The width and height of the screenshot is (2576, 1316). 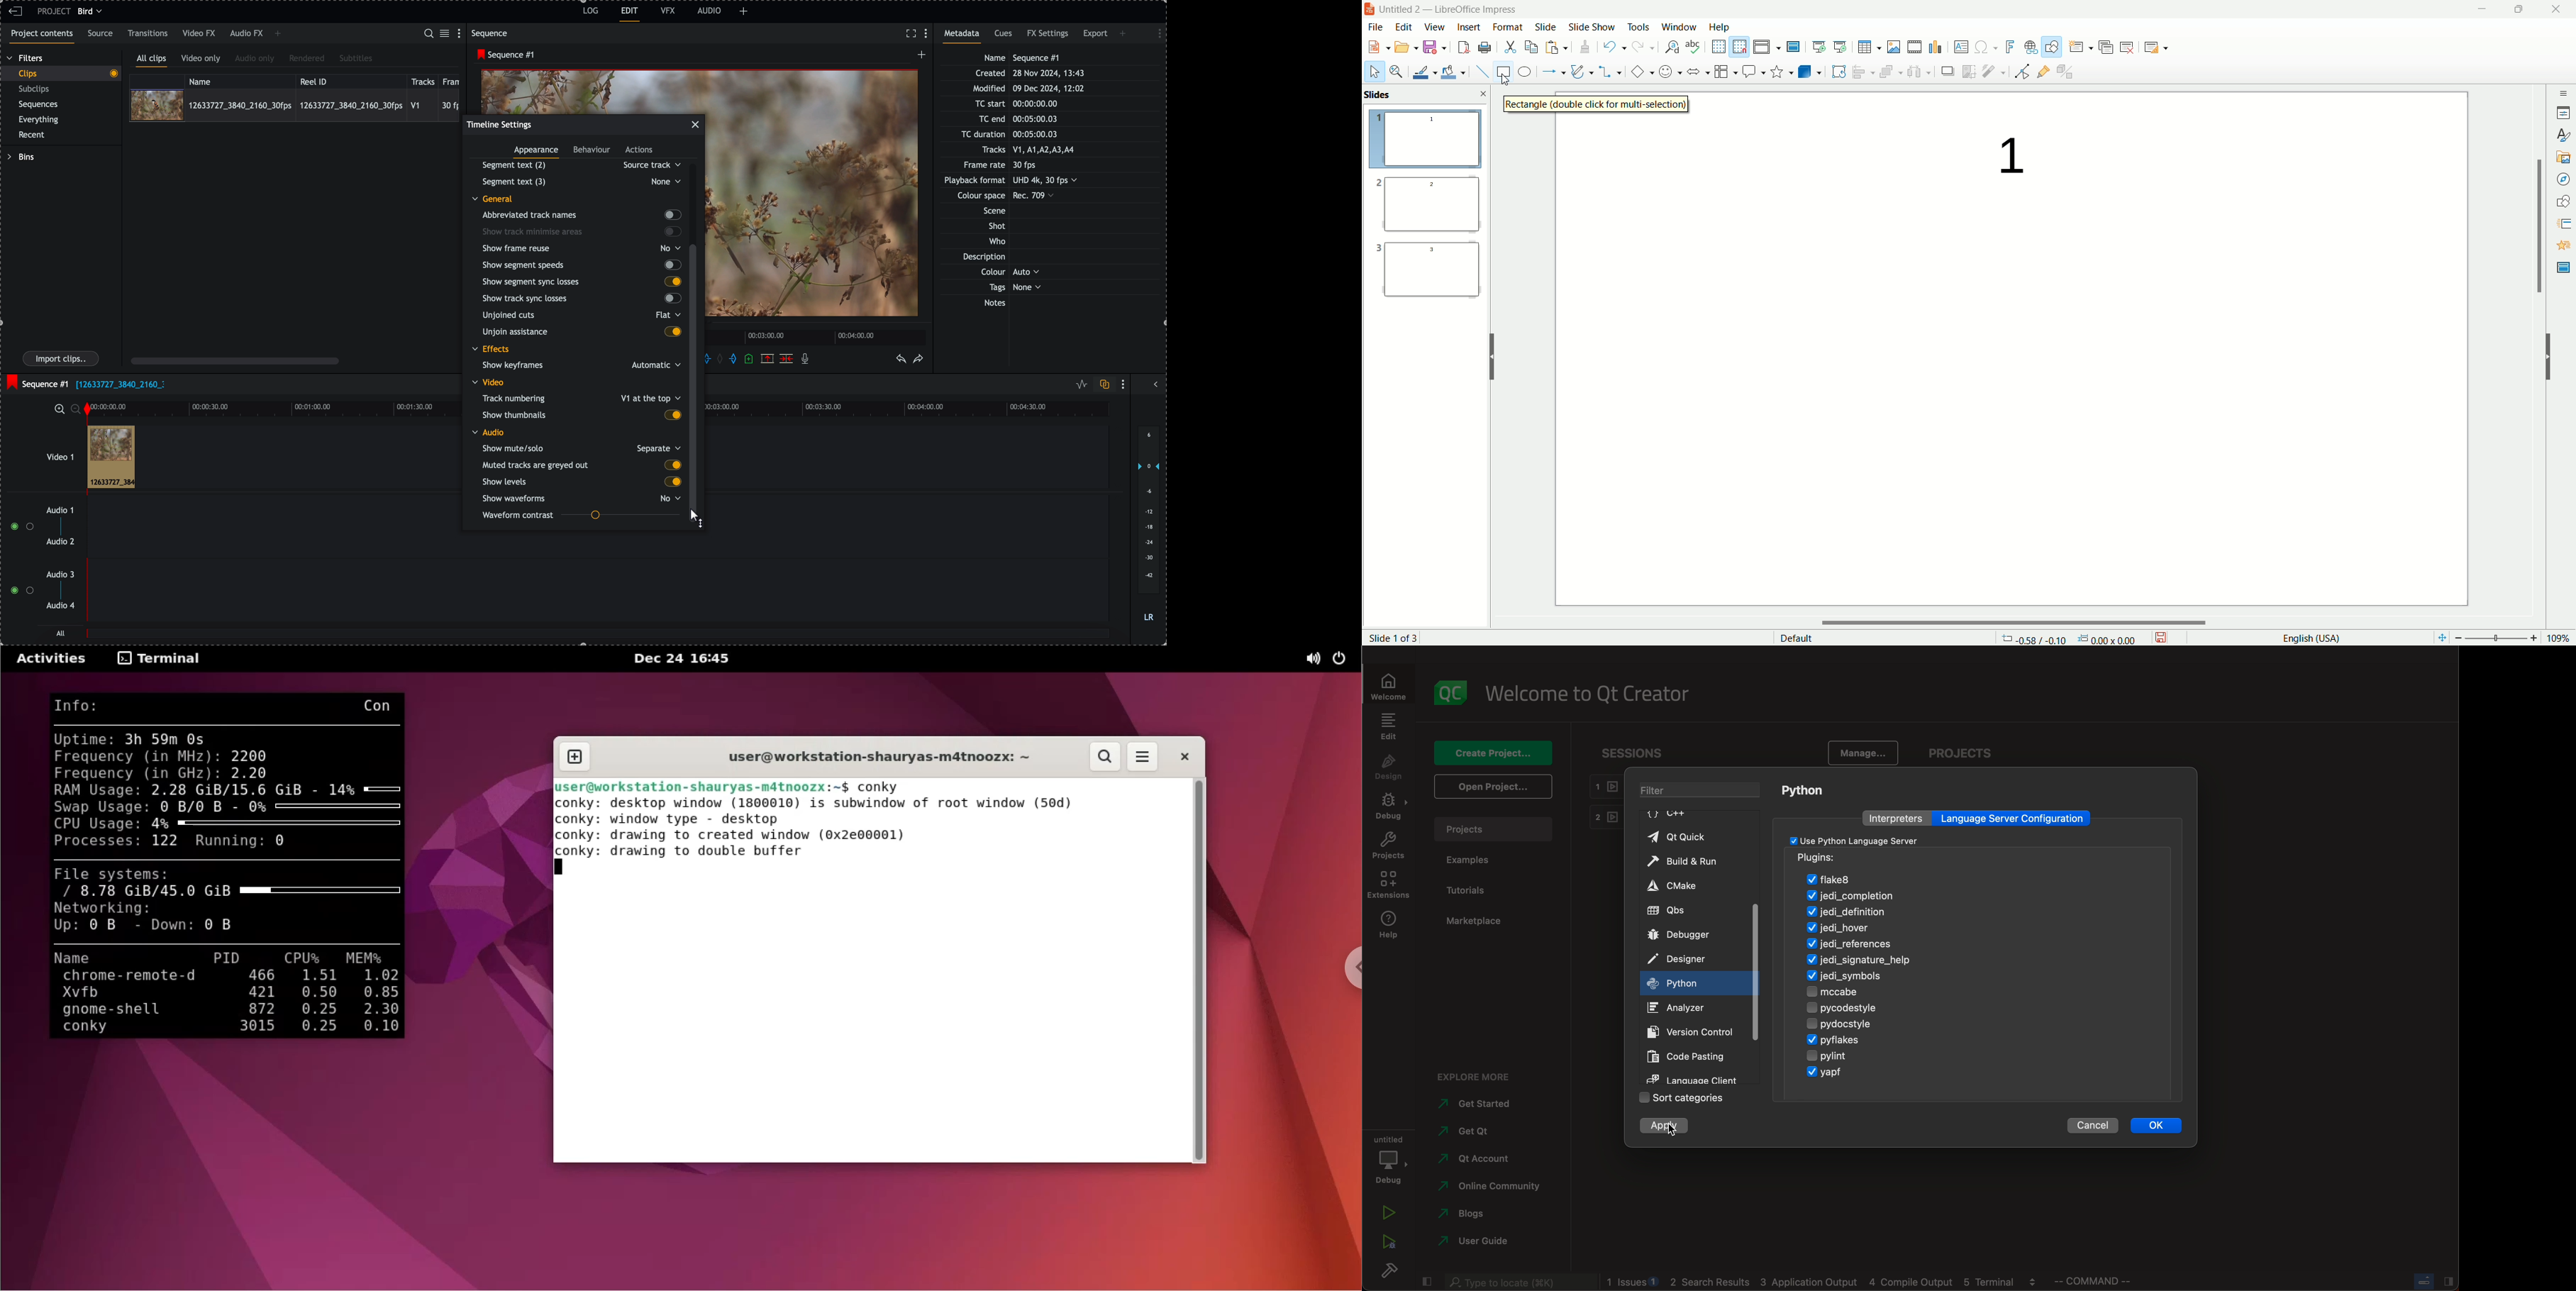 What do you see at coordinates (1849, 927) in the screenshot?
I see `hover` at bounding box center [1849, 927].